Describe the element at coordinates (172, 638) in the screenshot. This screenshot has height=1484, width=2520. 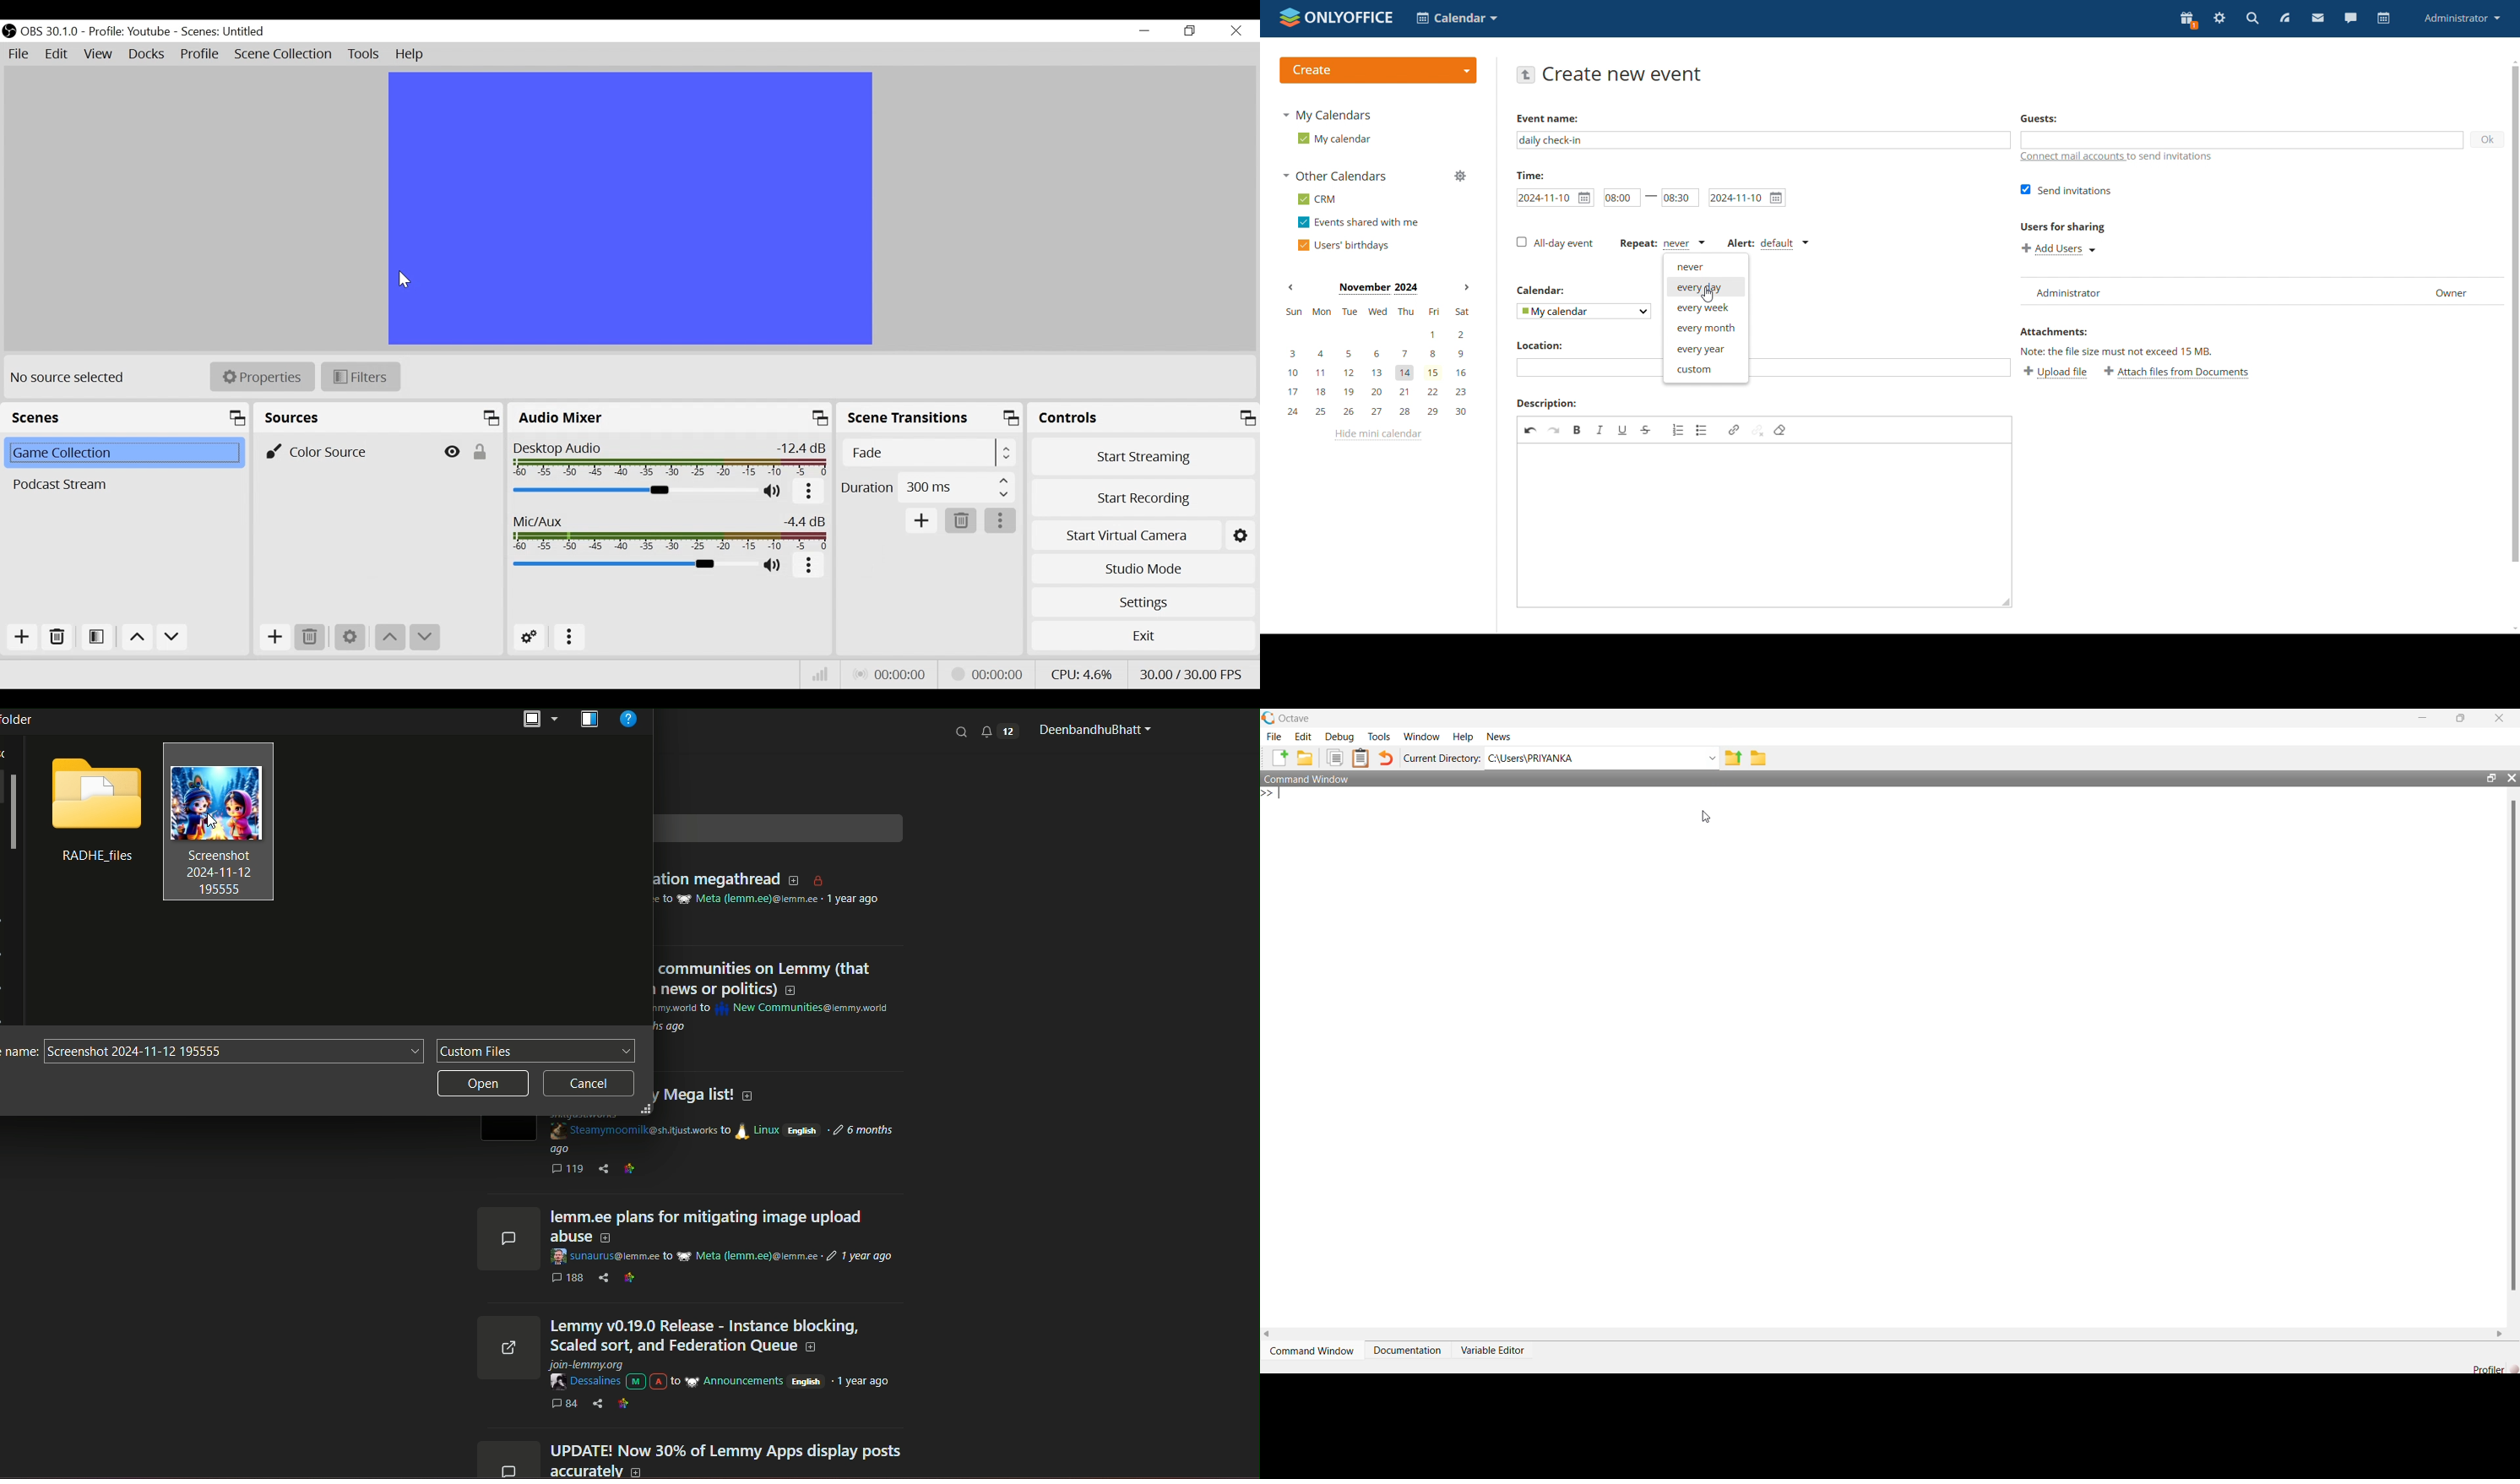
I see `move down` at that location.